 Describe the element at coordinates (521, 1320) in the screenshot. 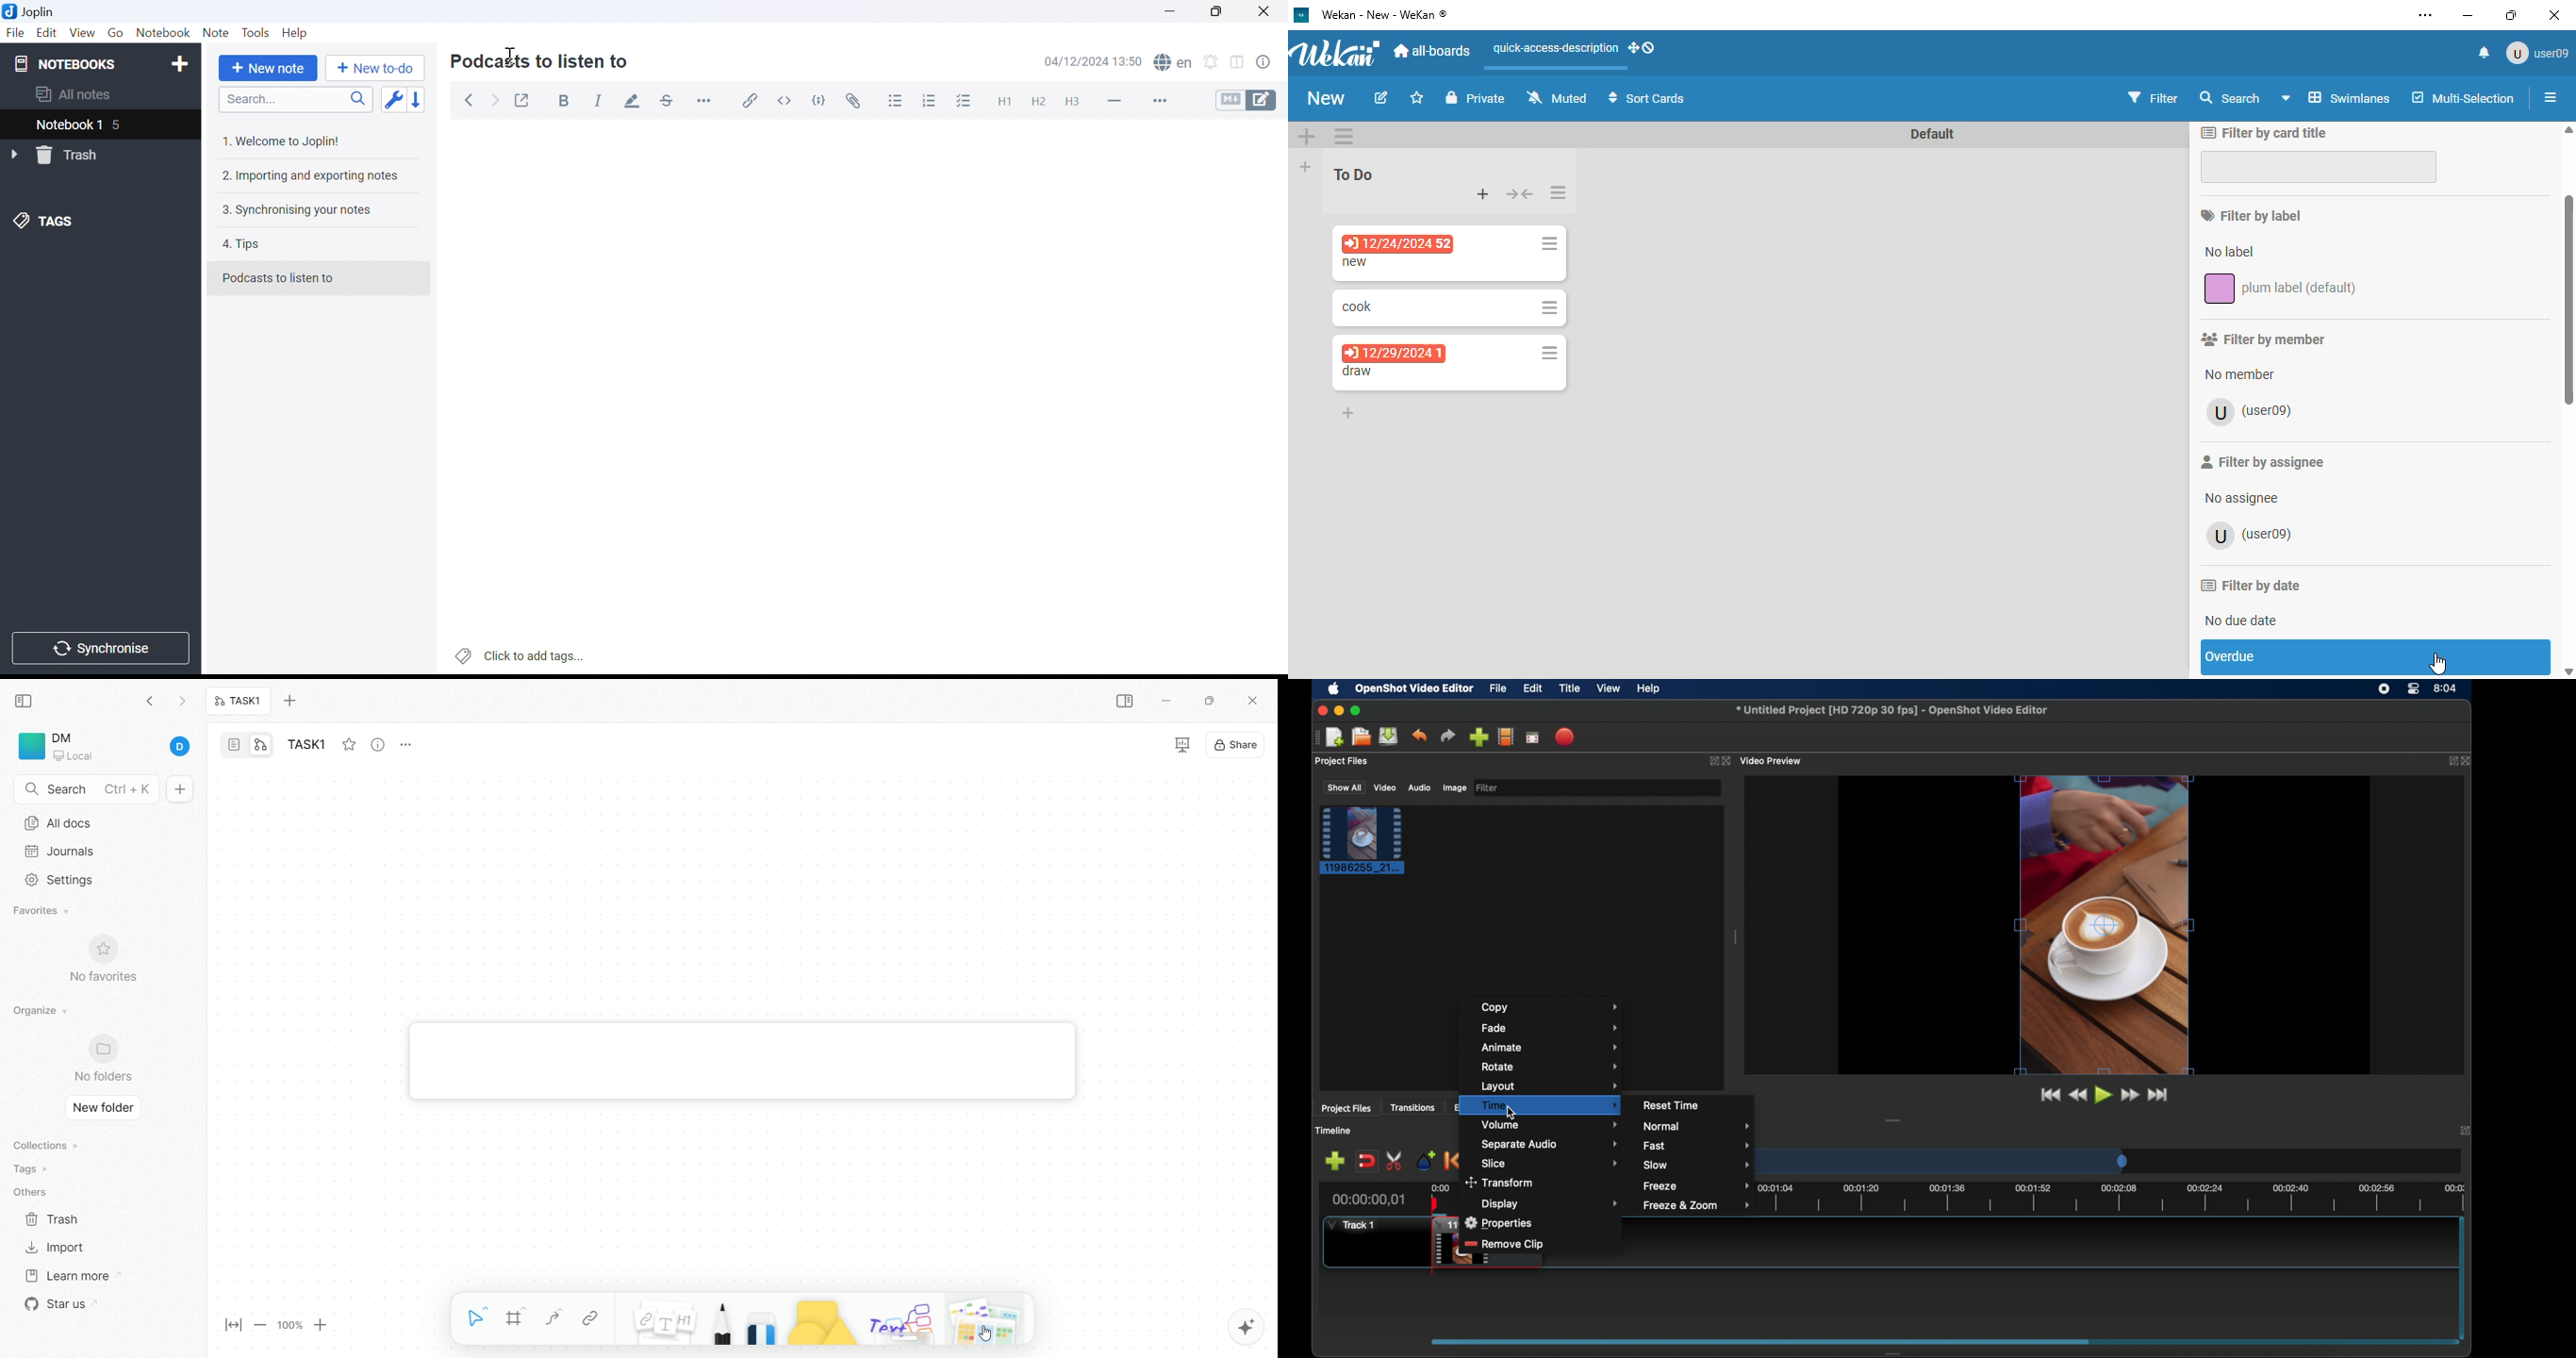

I see `frame` at that location.